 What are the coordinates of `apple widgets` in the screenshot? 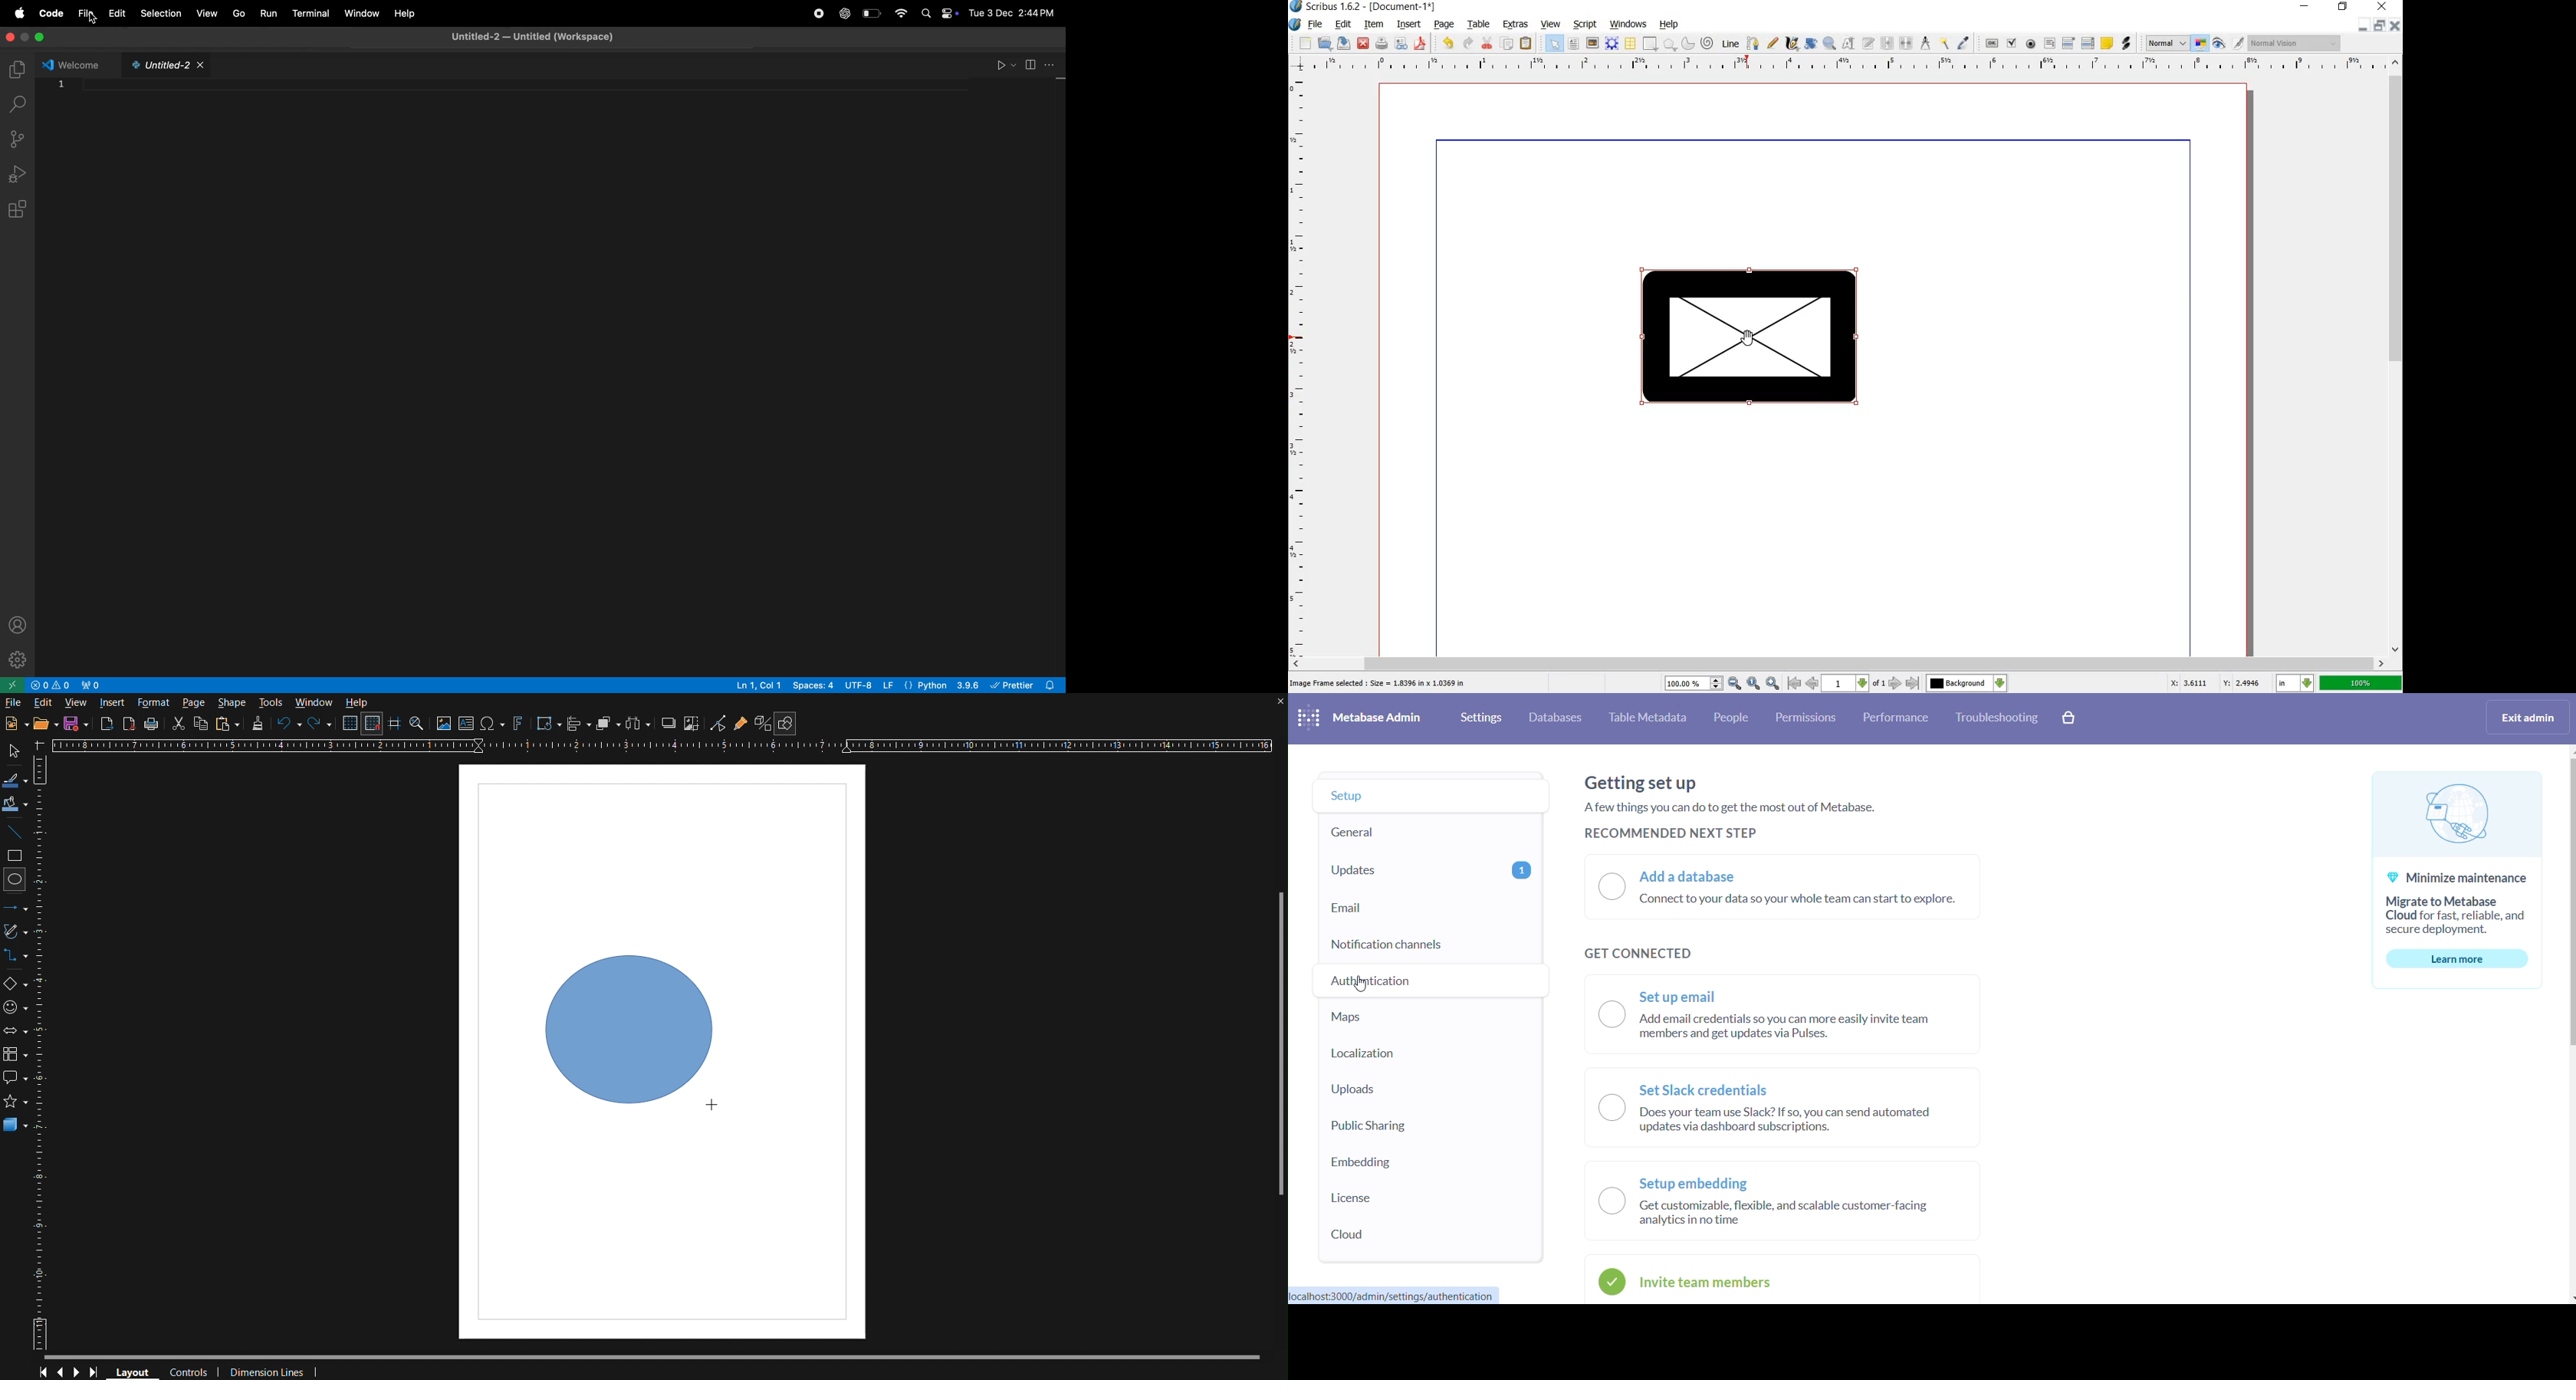 It's located at (937, 12).